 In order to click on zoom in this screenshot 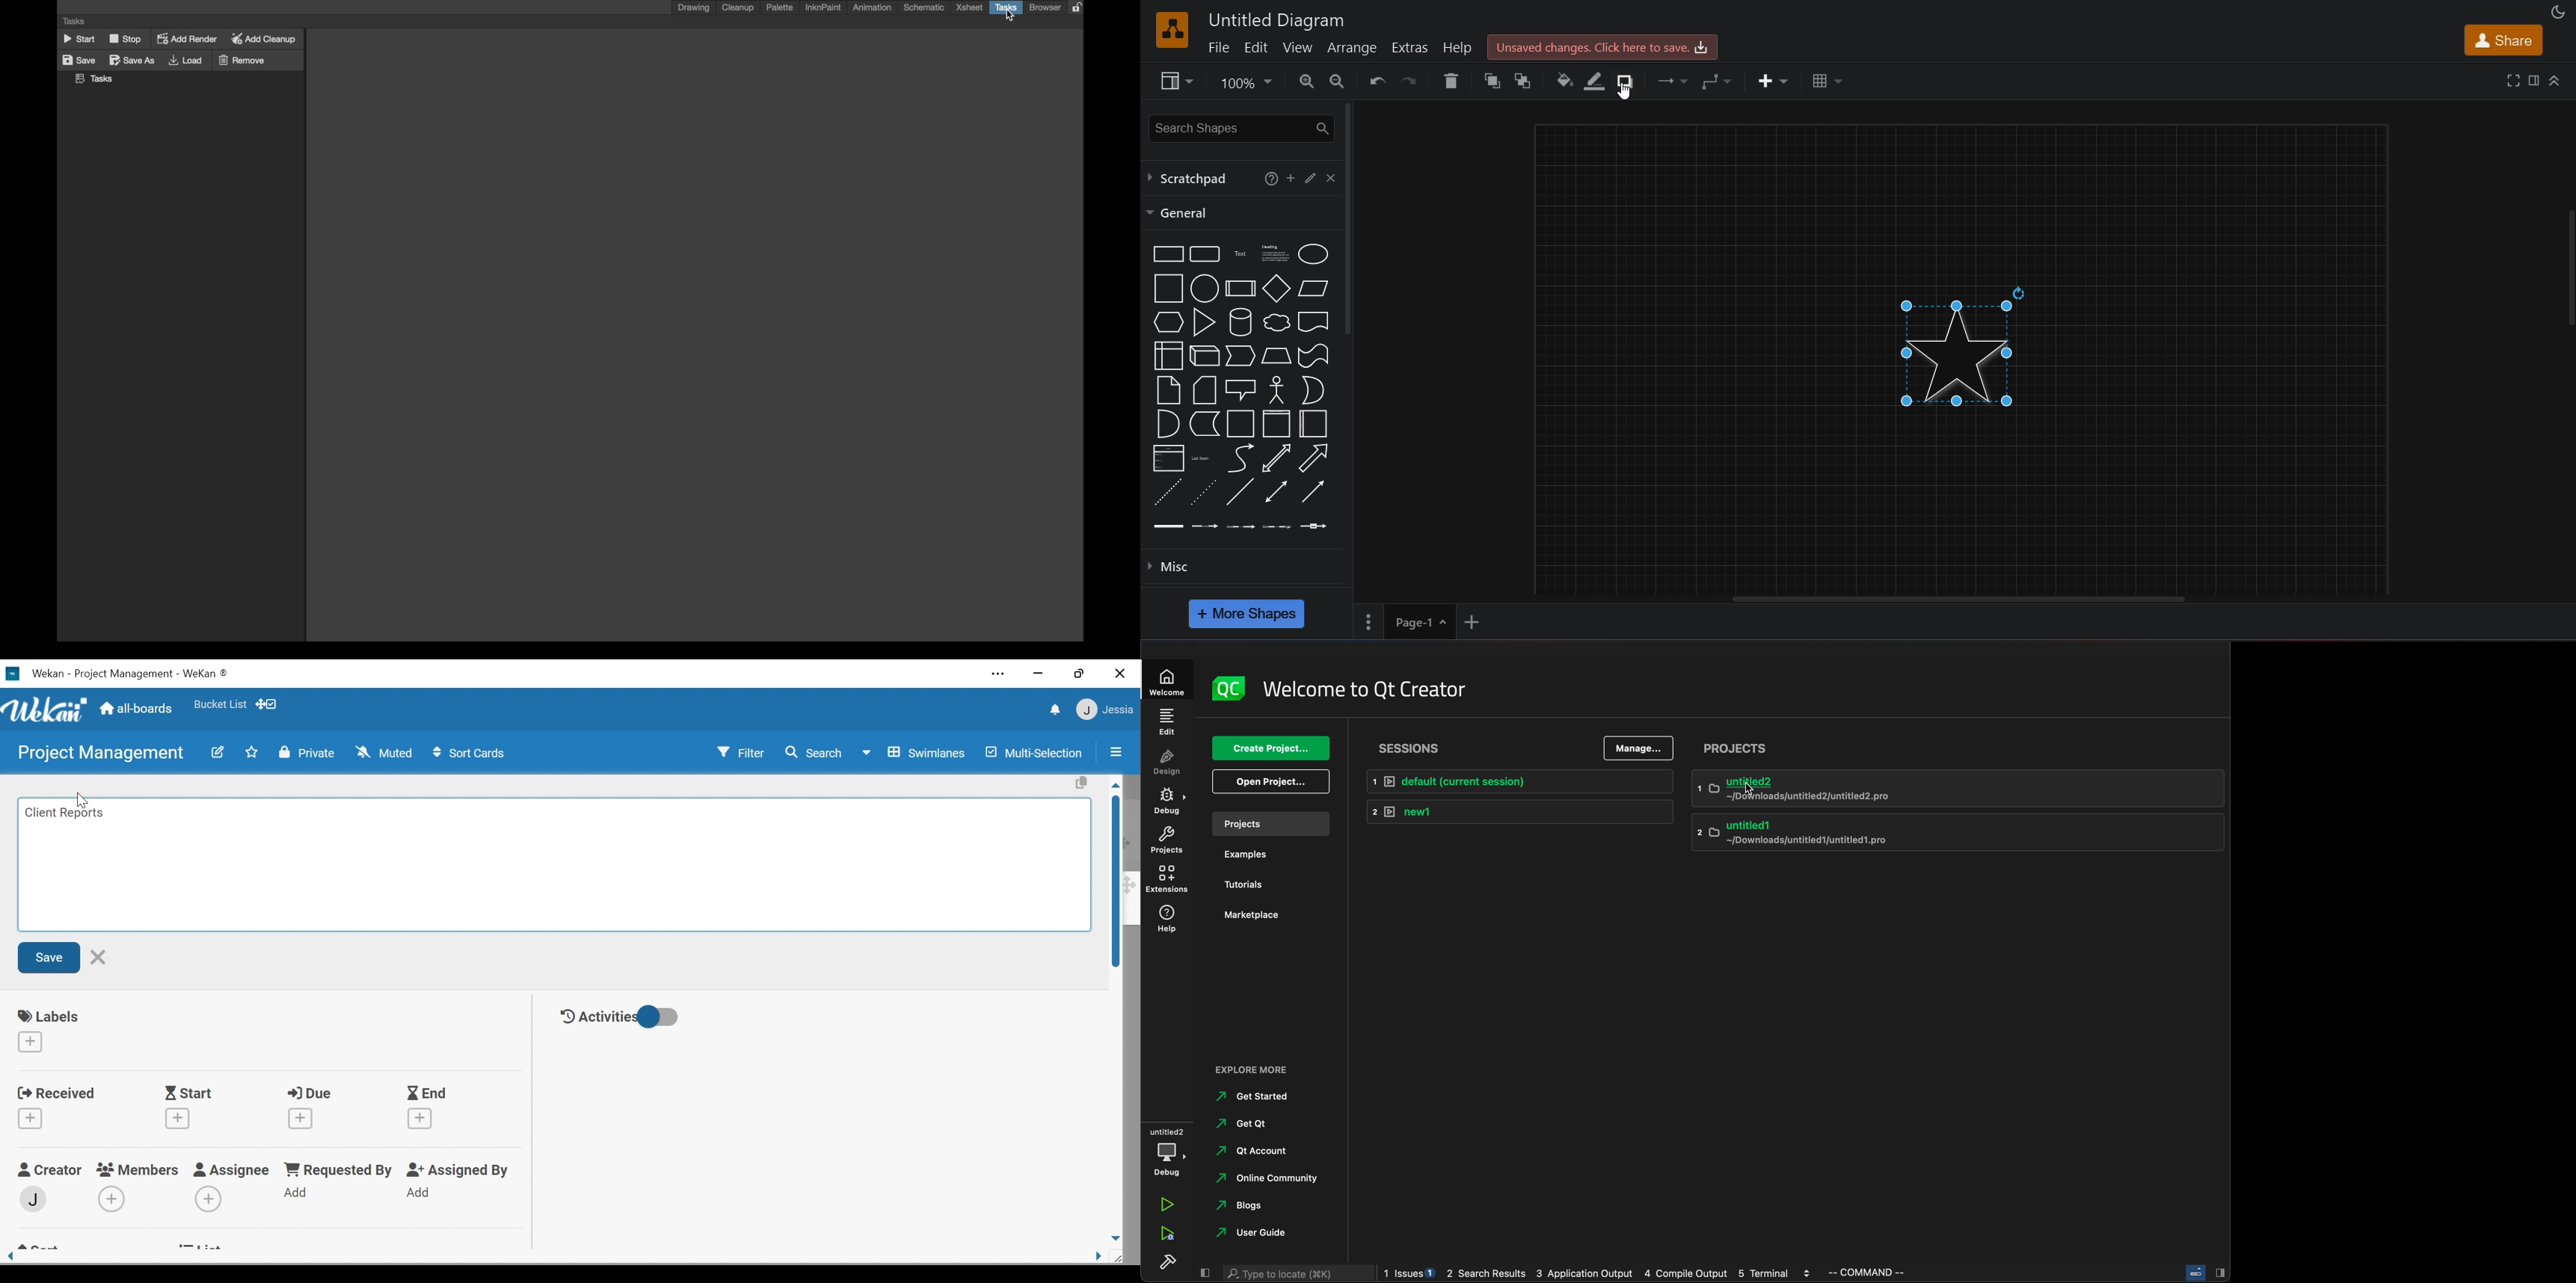, I will do `click(1244, 82)`.